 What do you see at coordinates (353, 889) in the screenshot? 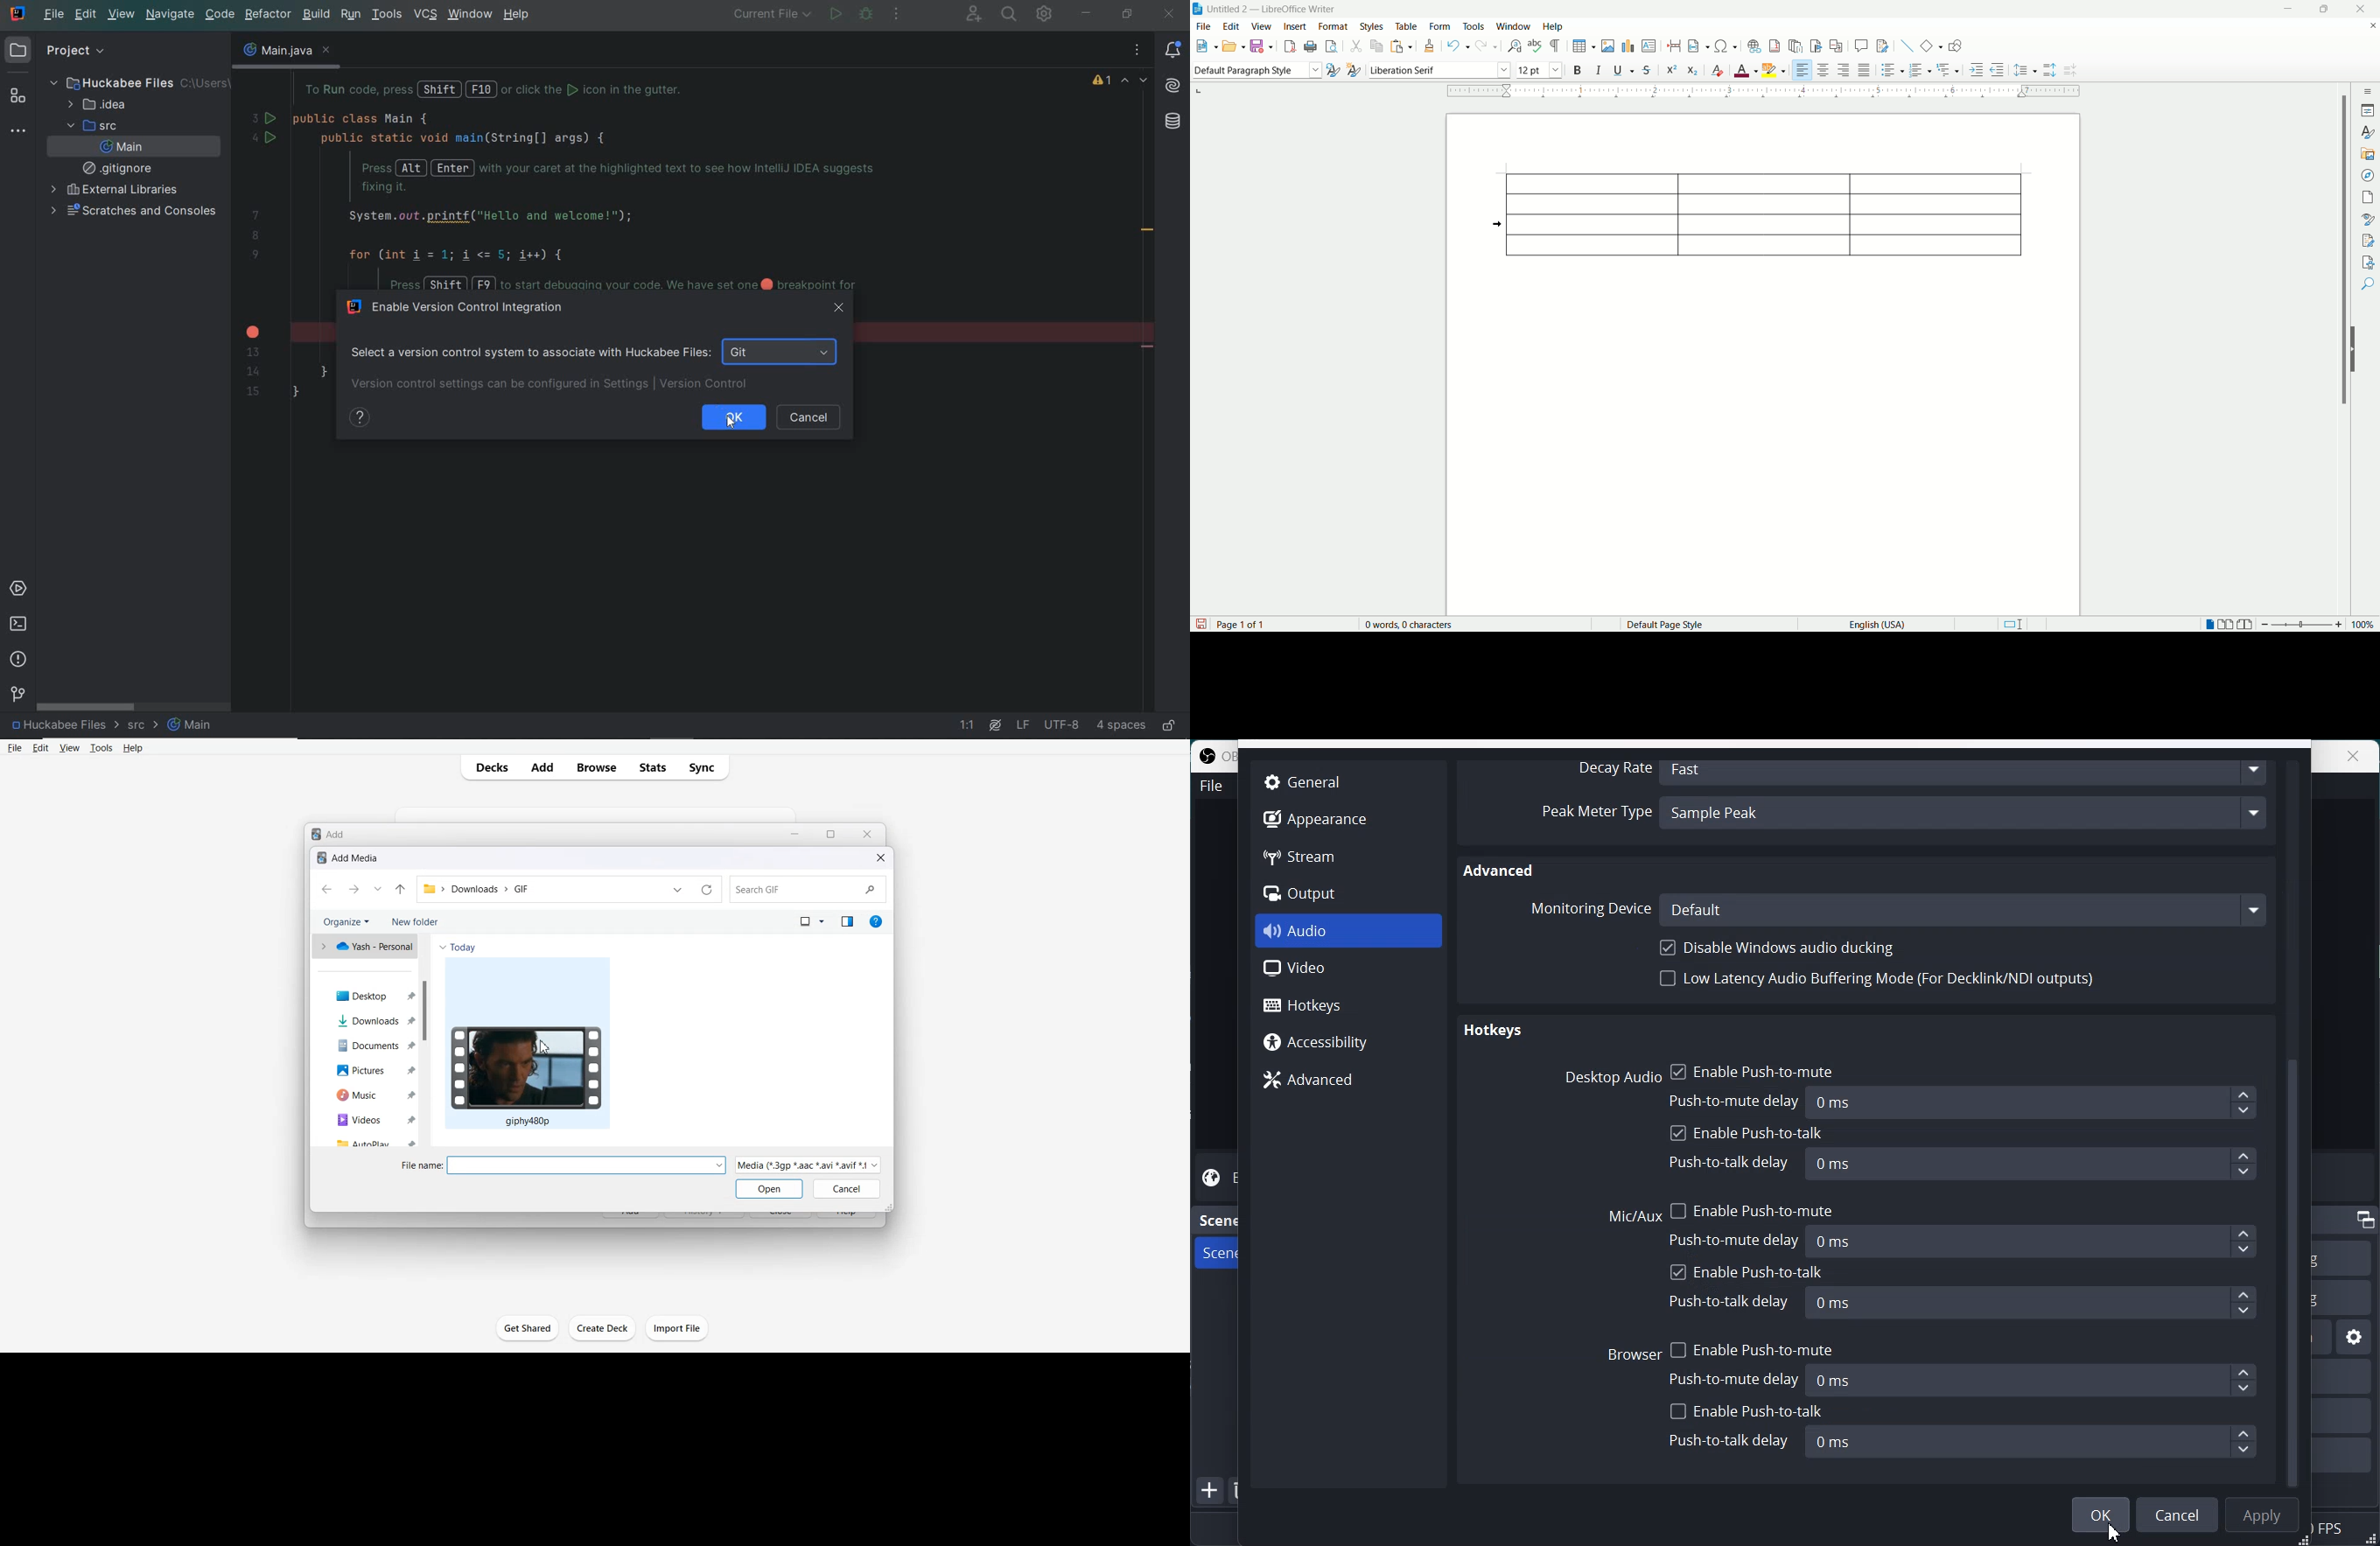
I see `Go forward` at bounding box center [353, 889].